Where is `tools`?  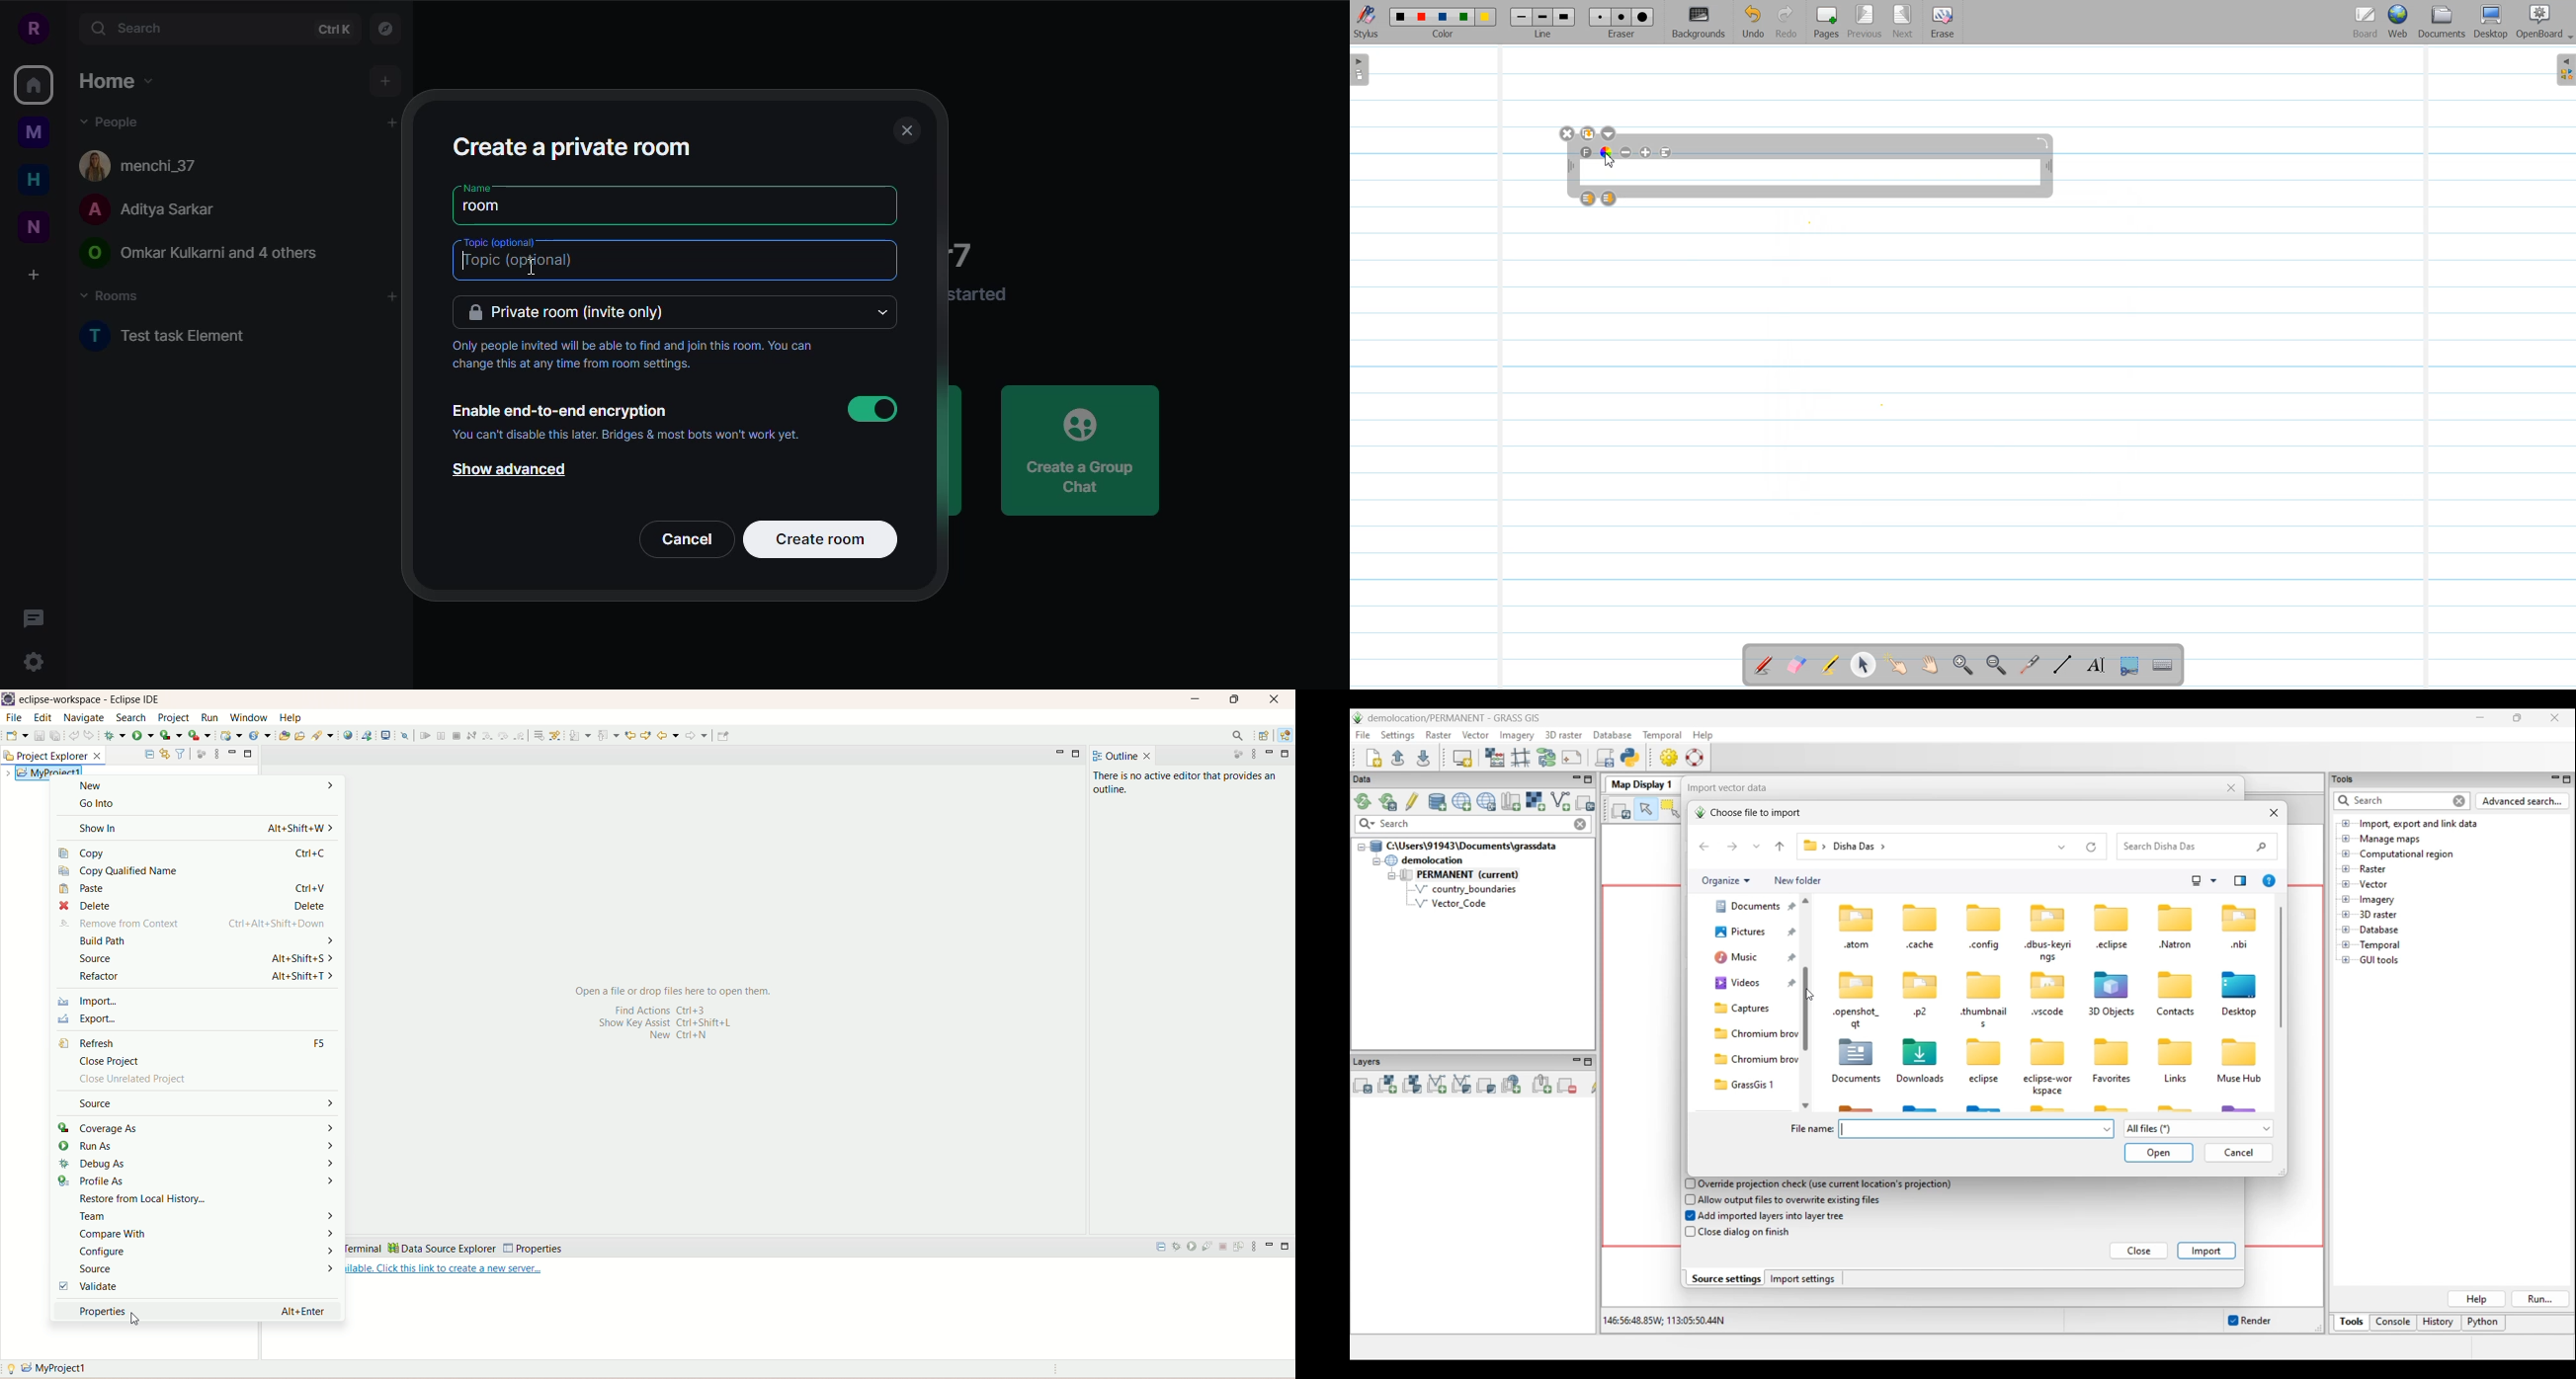 tools is located at coordinates (2348, 778).